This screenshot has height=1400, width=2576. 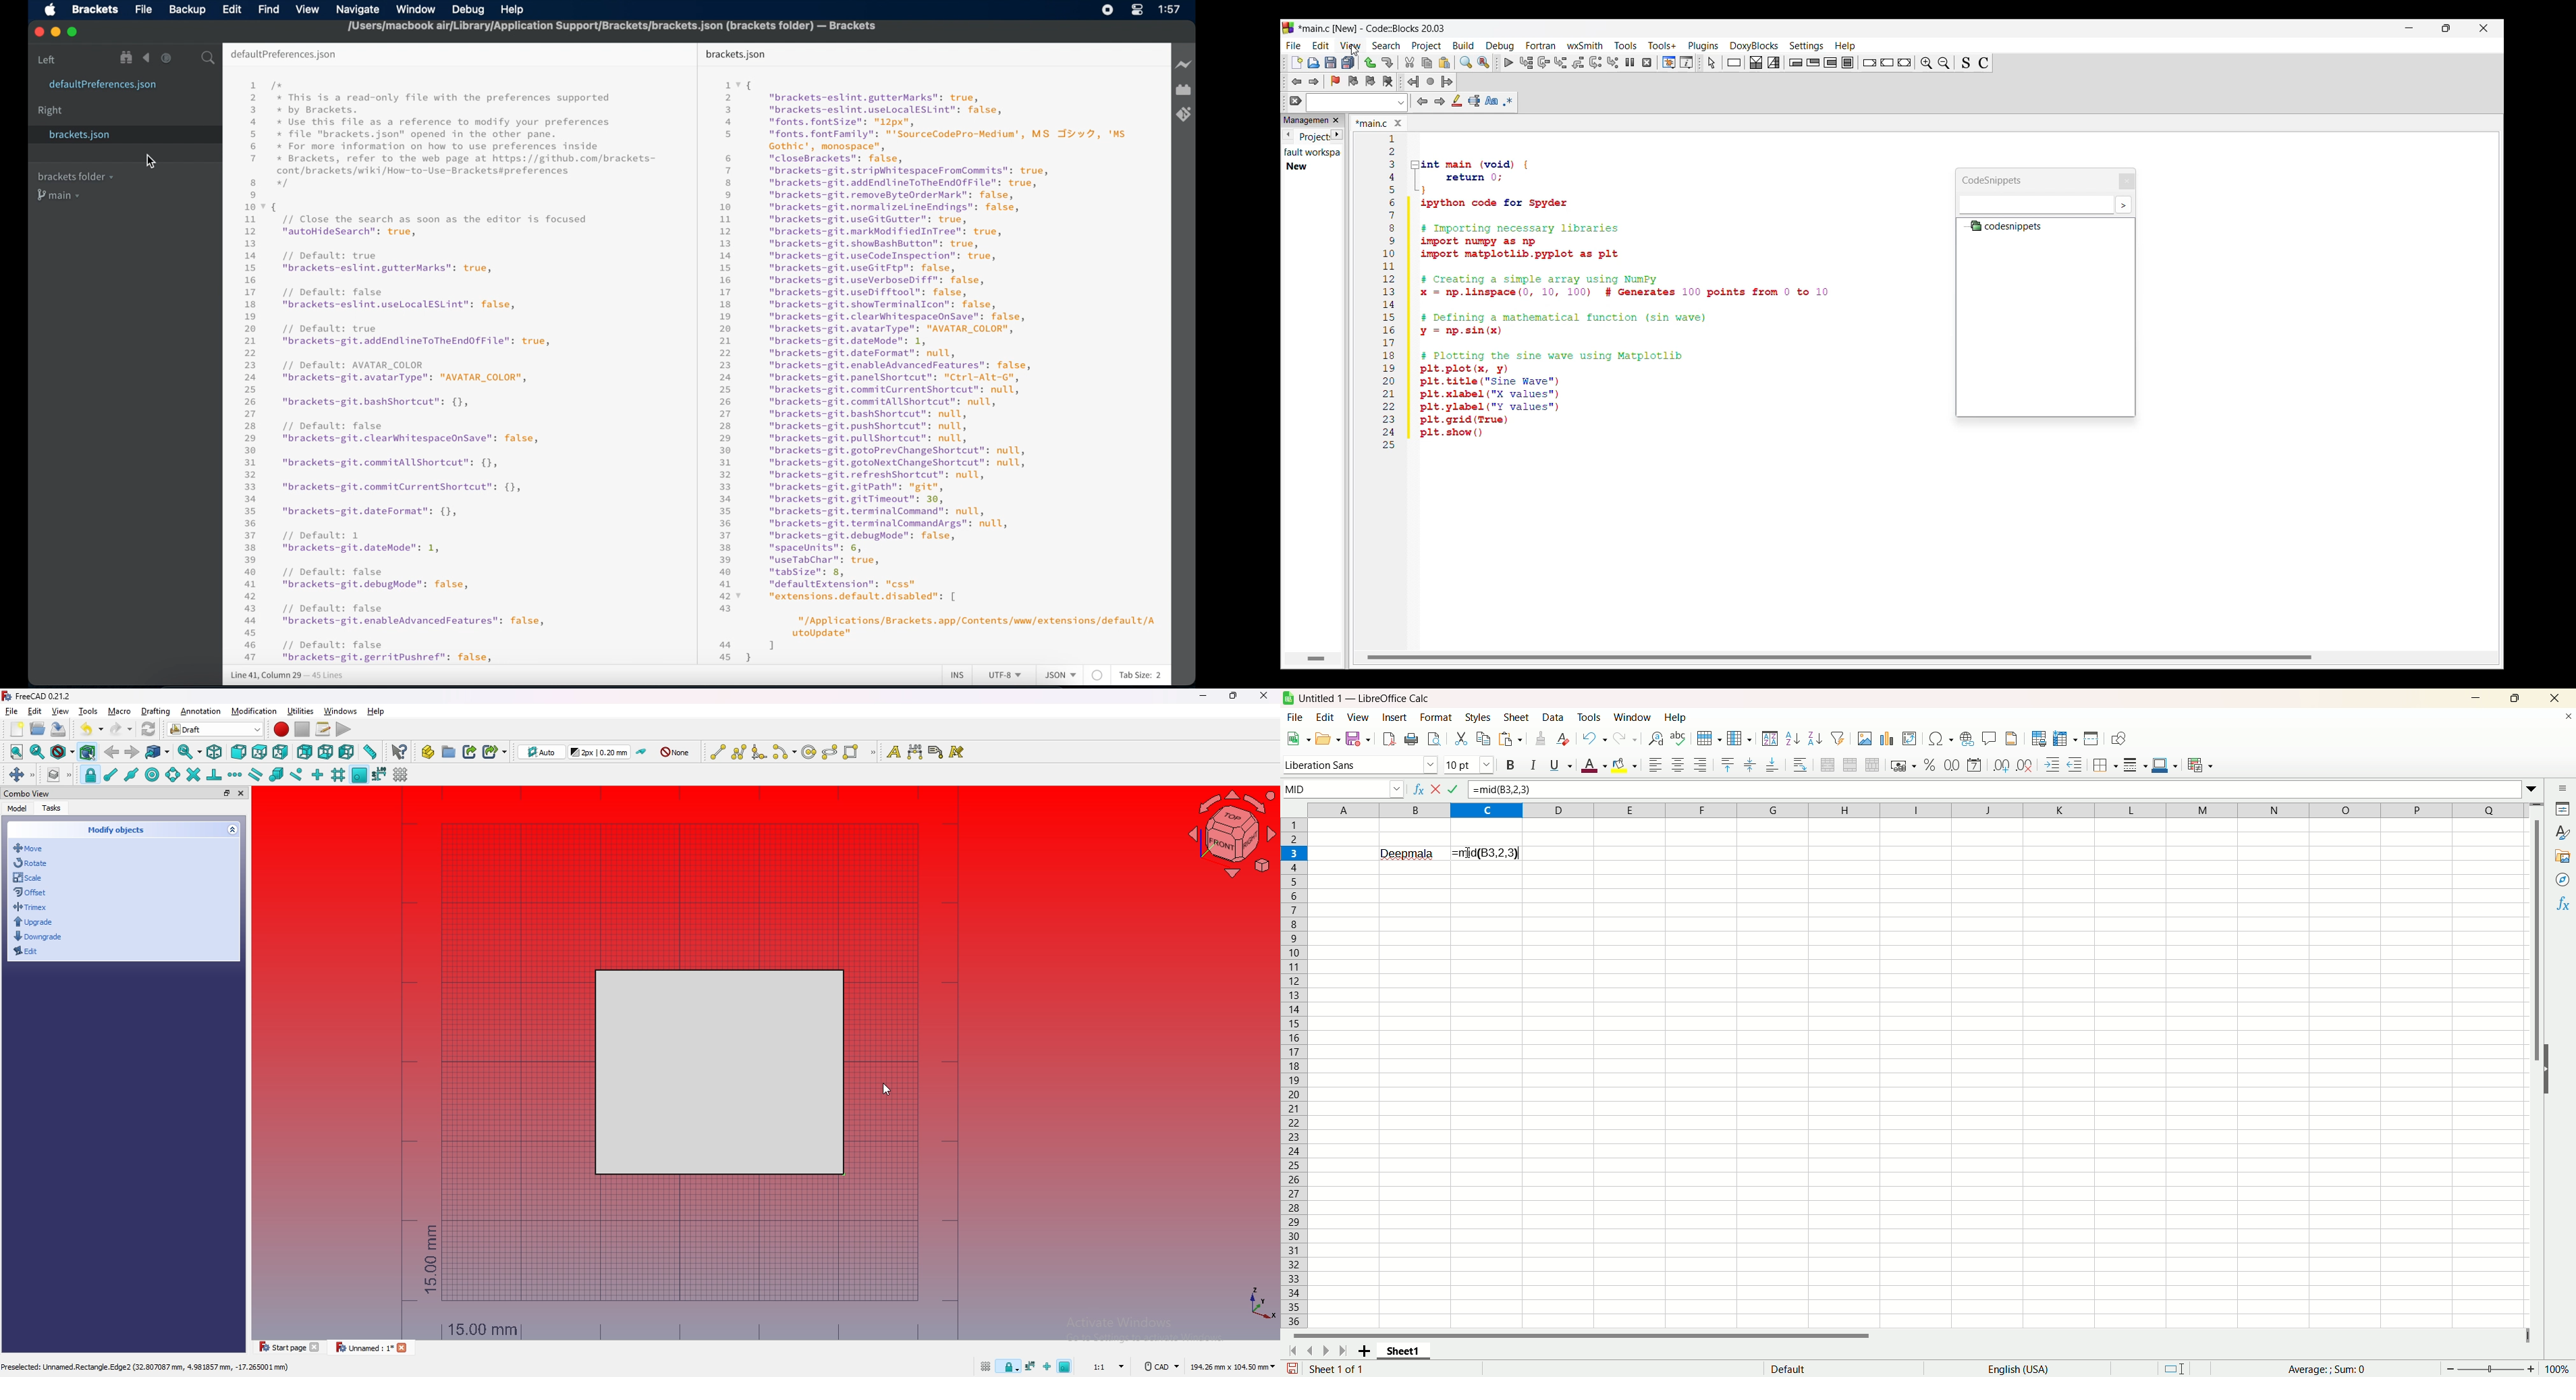 What do you see at coordinates (1612, 62) in the screenshot?
I see `Step into instruction` at bounding box center [1612, 62].